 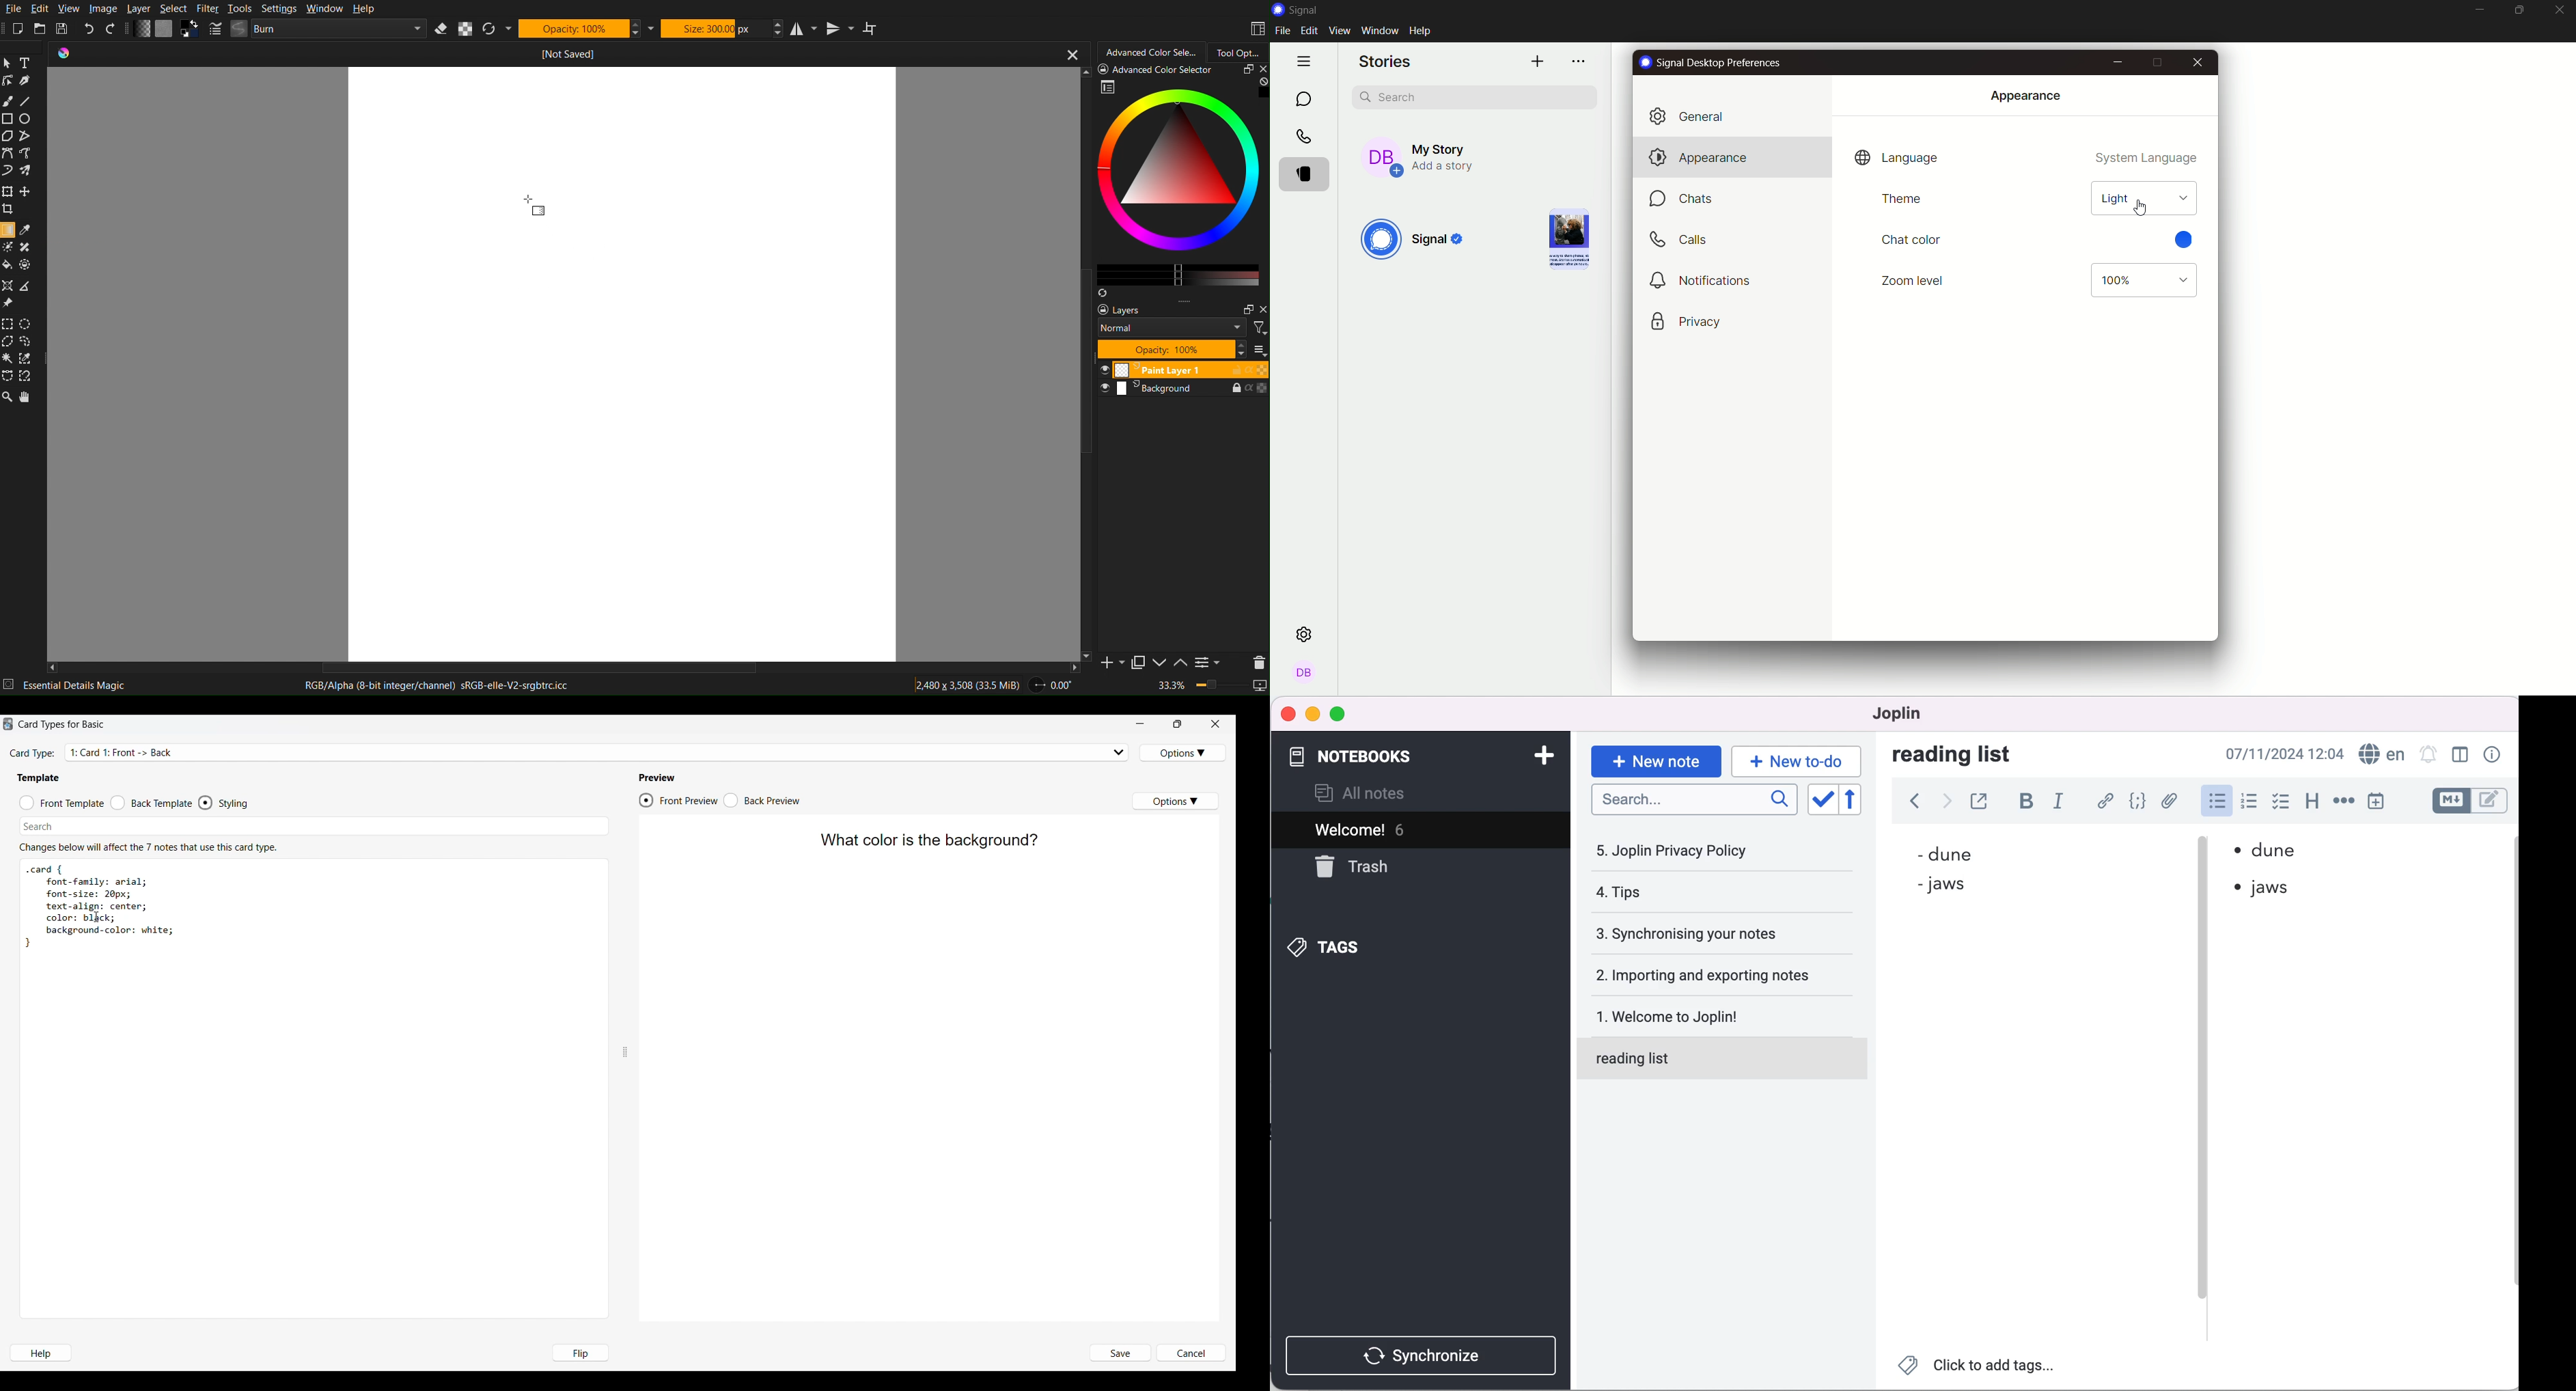 I want to click on Current document, so click(x=568, y=54).